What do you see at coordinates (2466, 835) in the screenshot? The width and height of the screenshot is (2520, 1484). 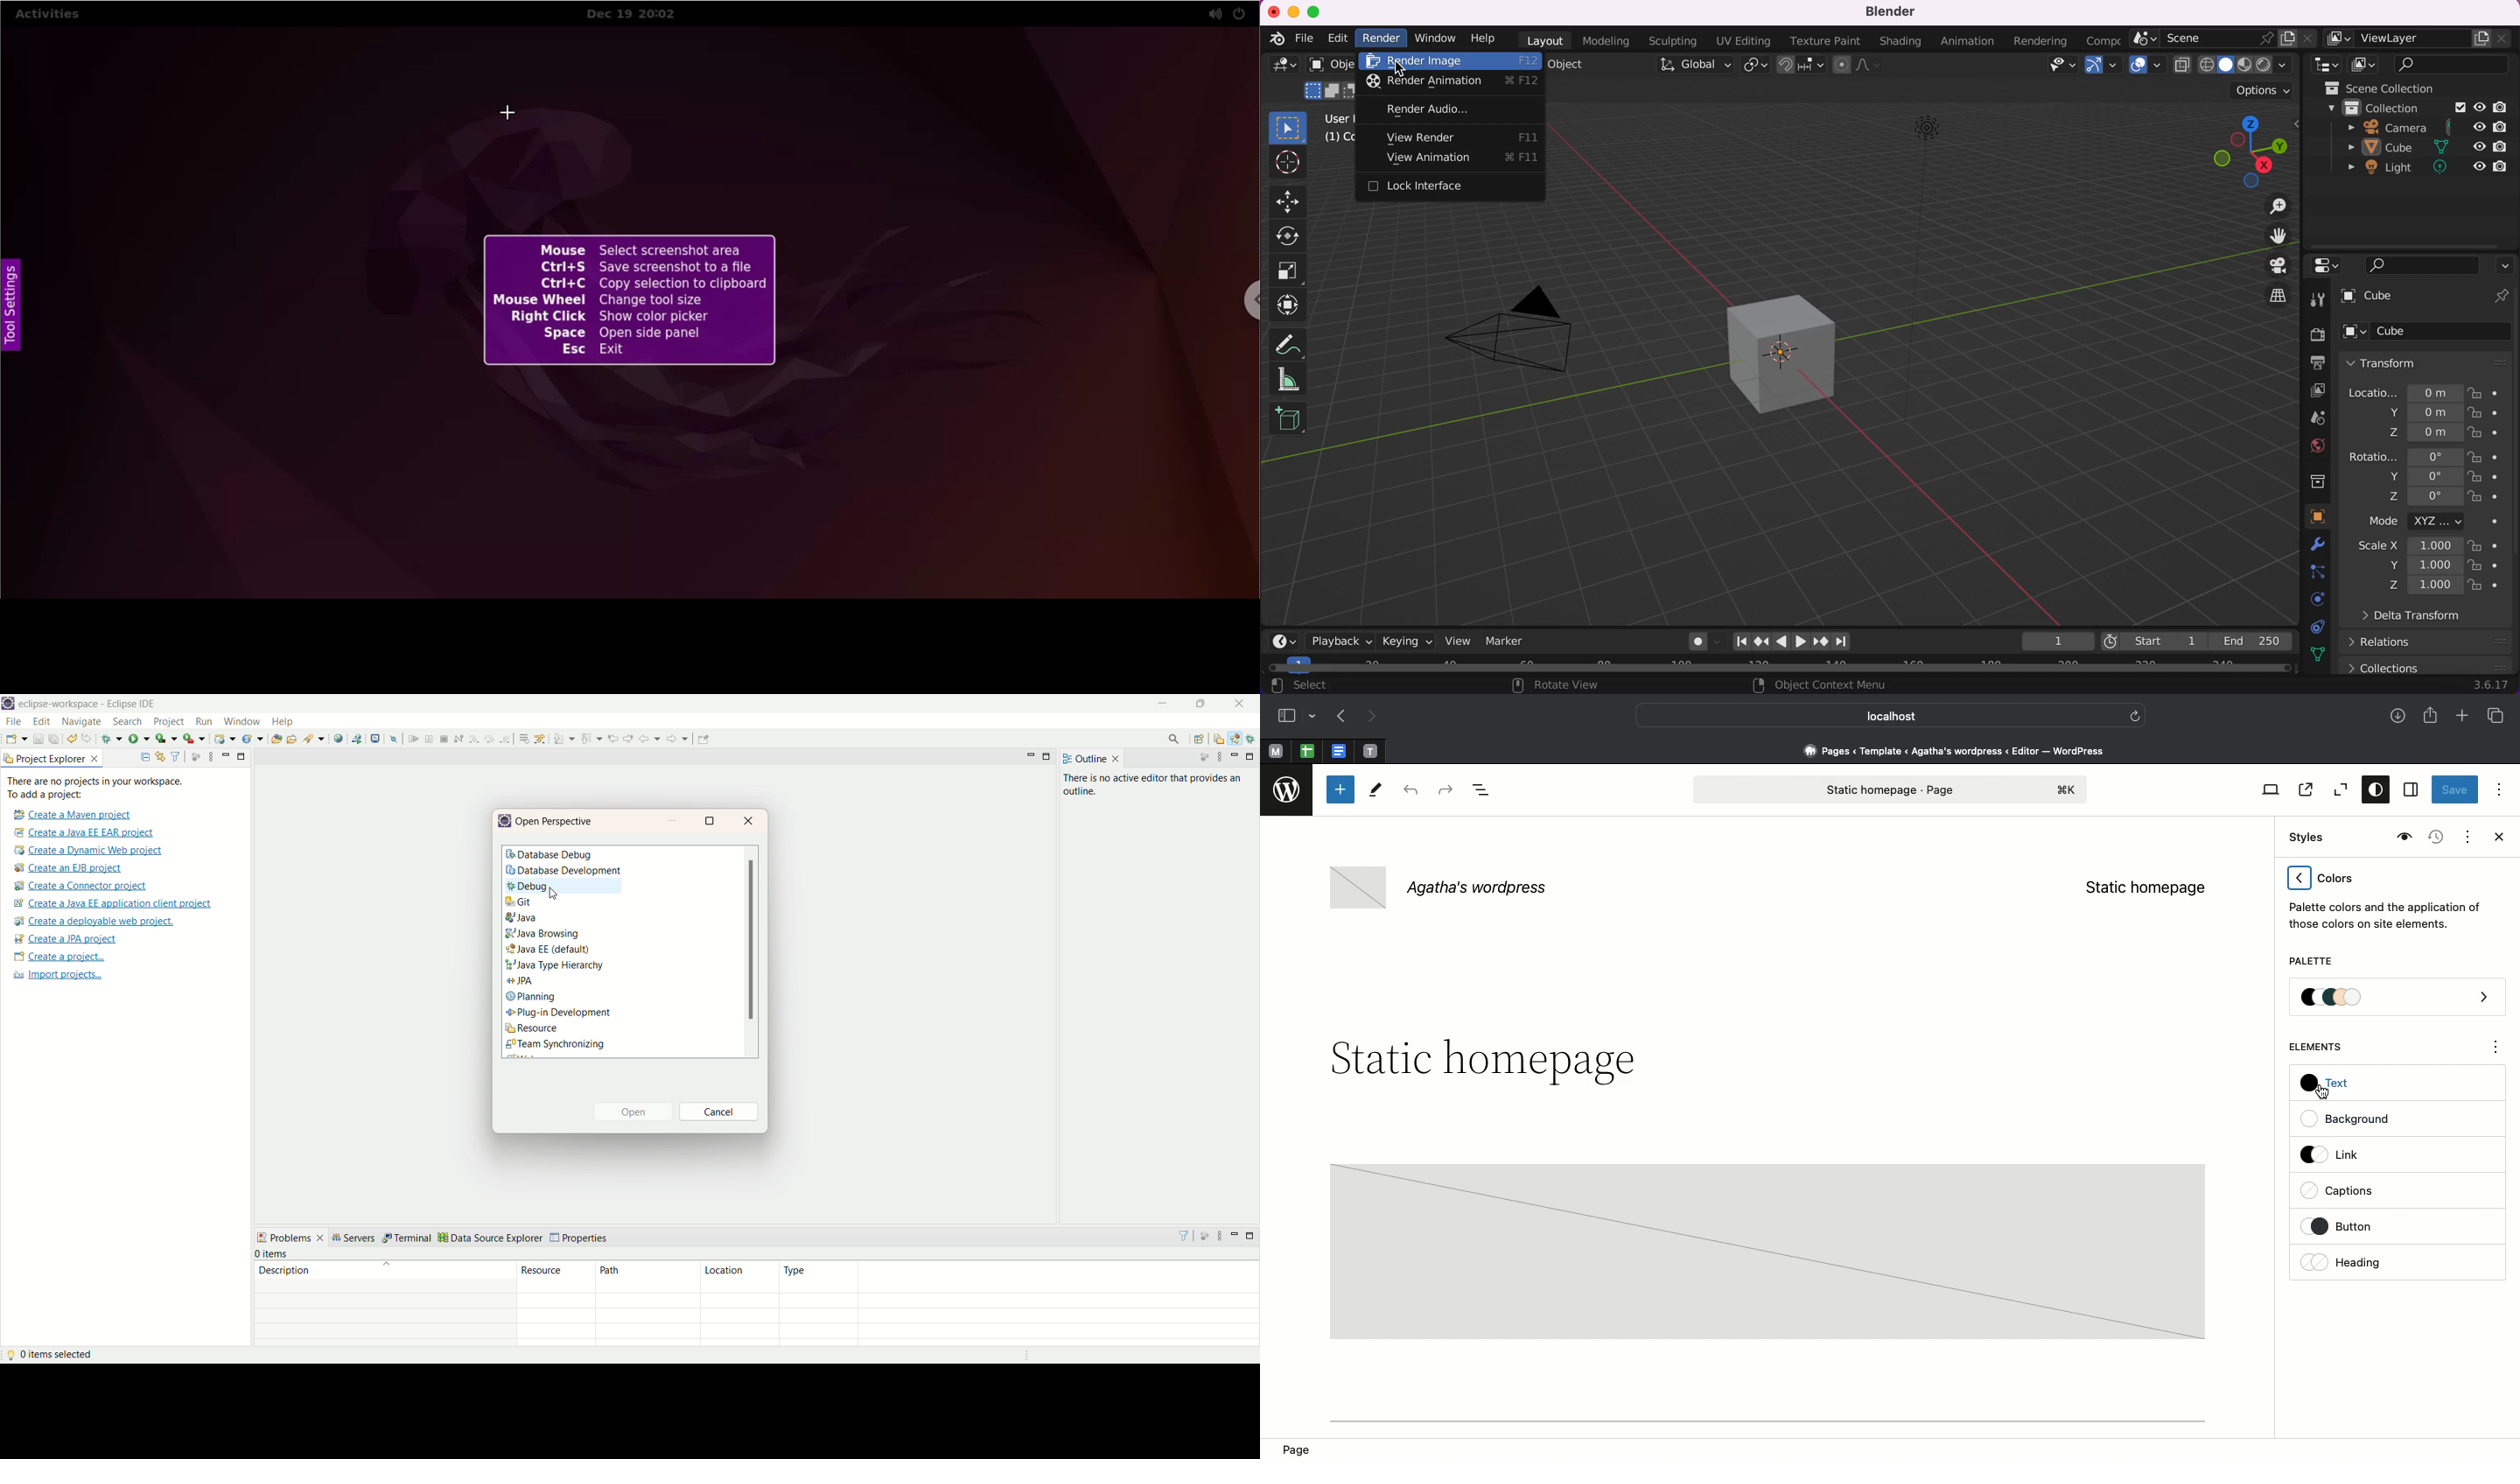 I see `Actions` at bounding box center [2466, 835].